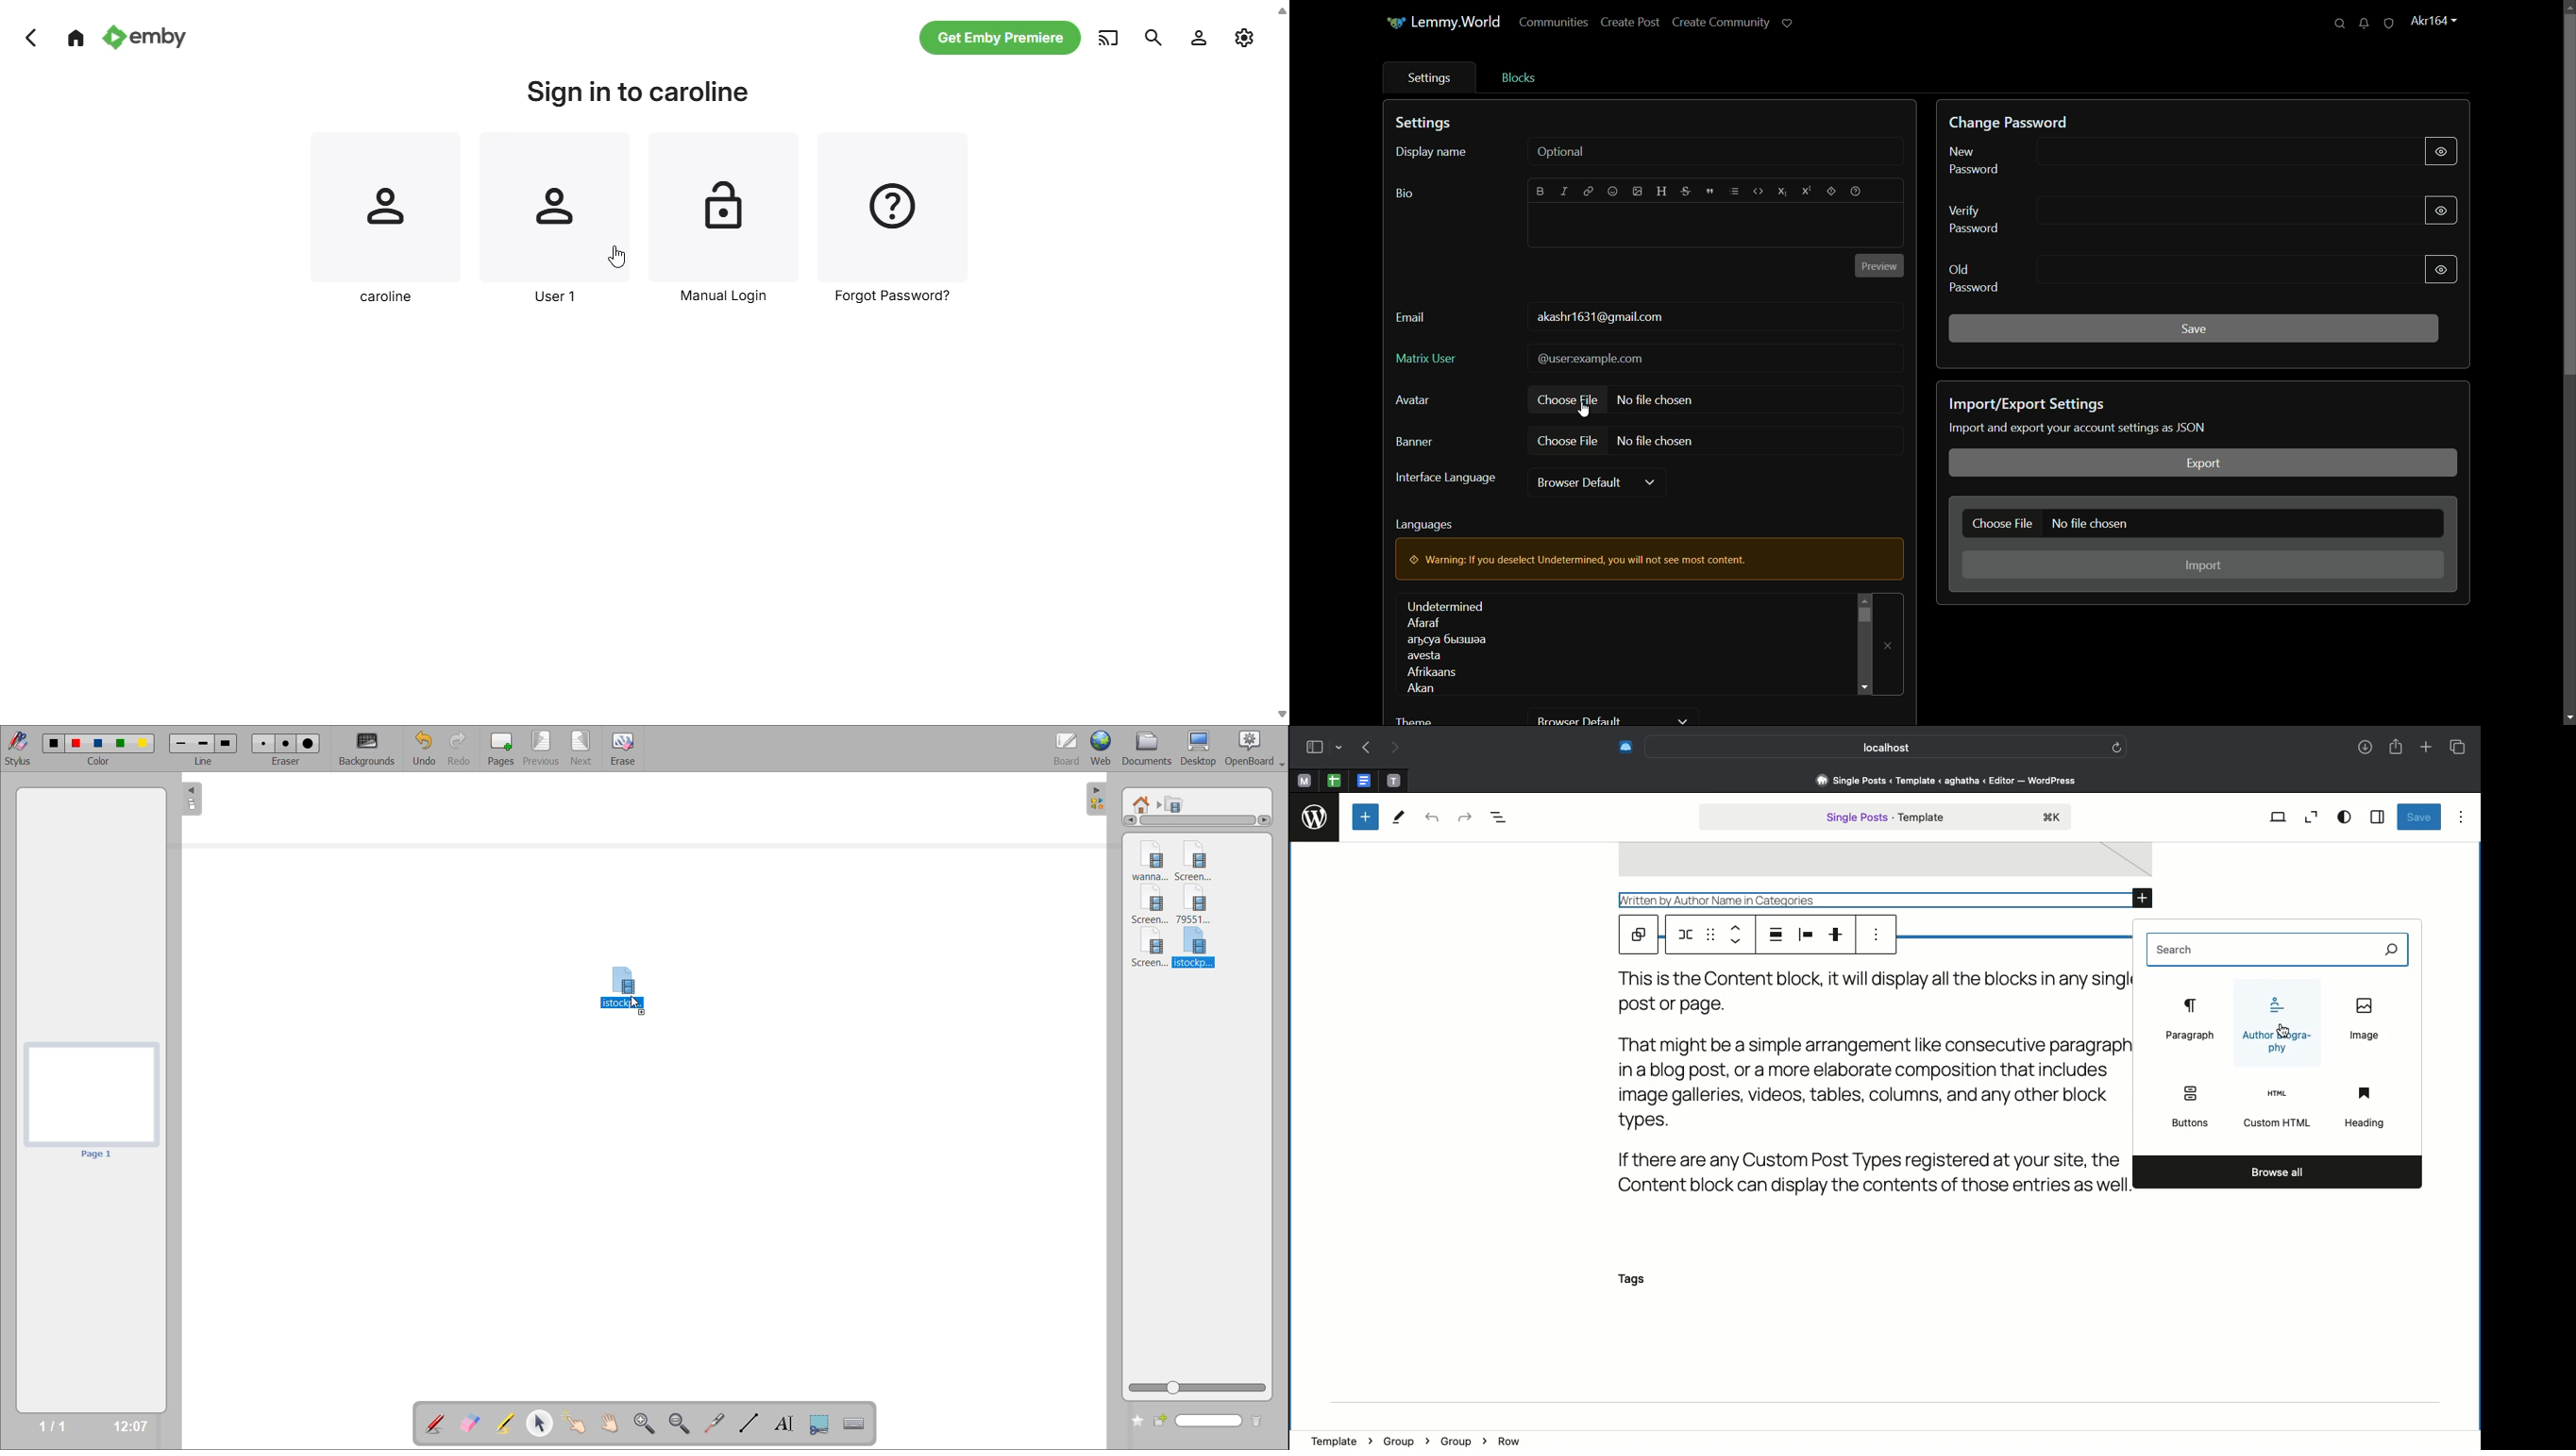 This screenshot has width=2576, height=1456. Describe the element at coordinates (1446, 478) in the screenshot. I see `interface language` at that location.